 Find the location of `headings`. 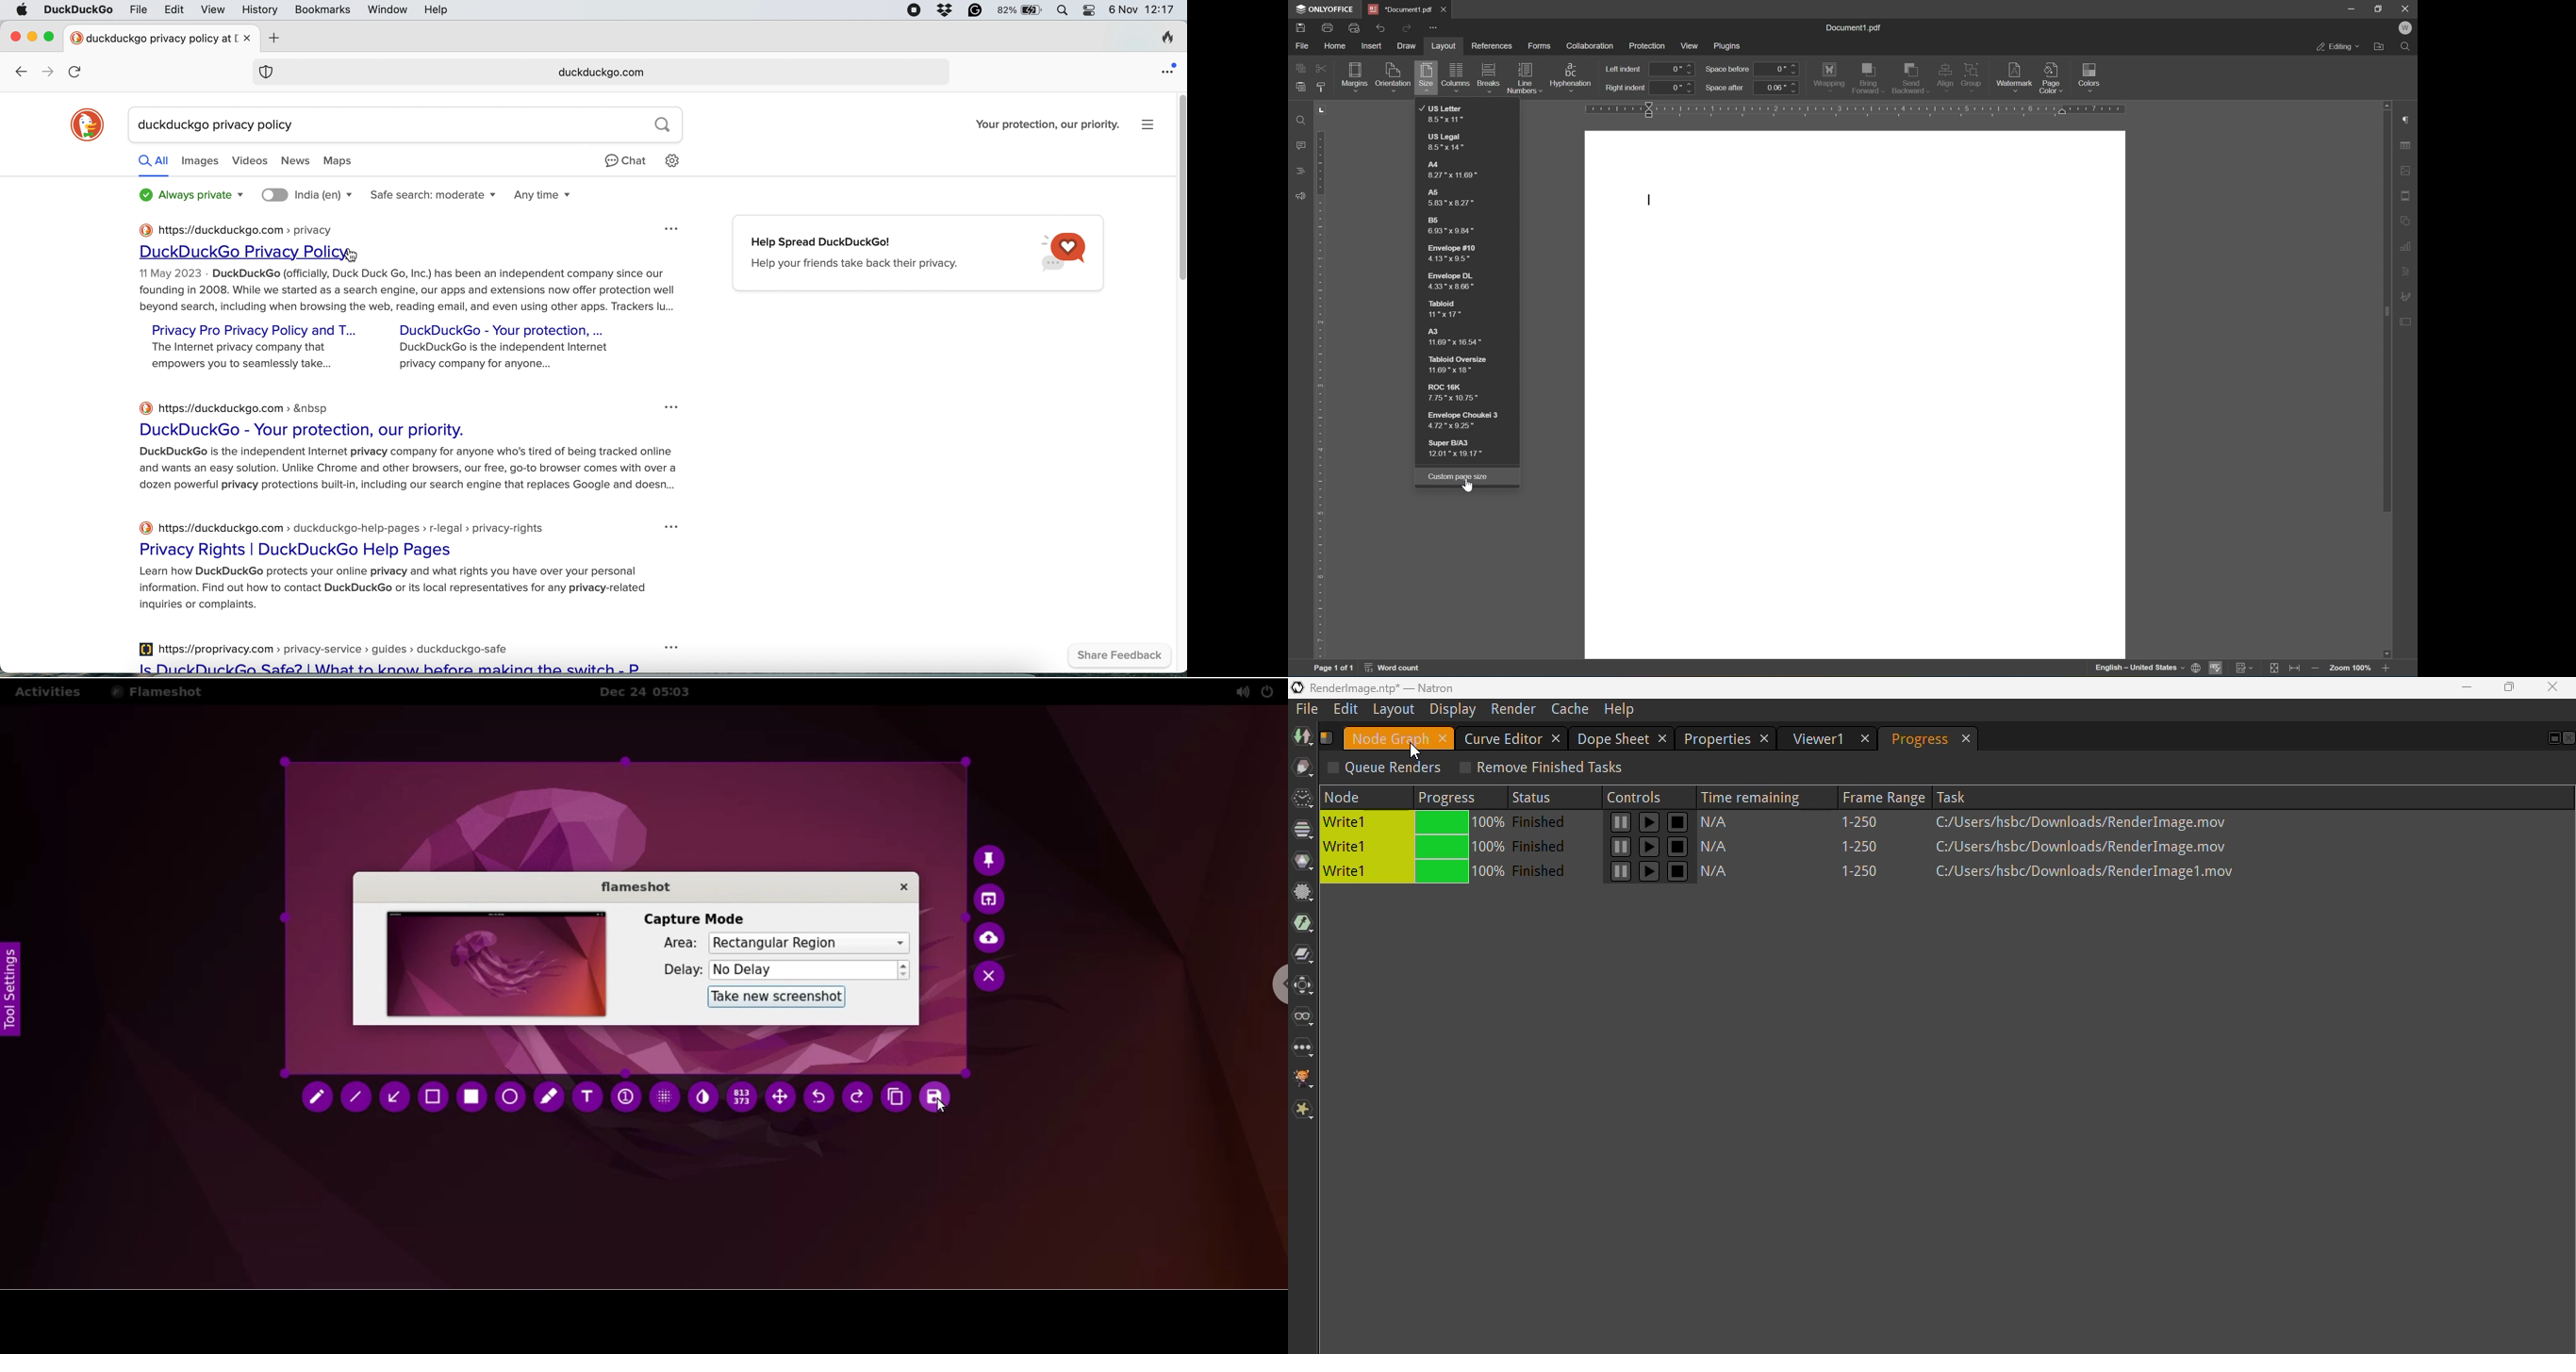

headings is located at coordinates (1298, 172).